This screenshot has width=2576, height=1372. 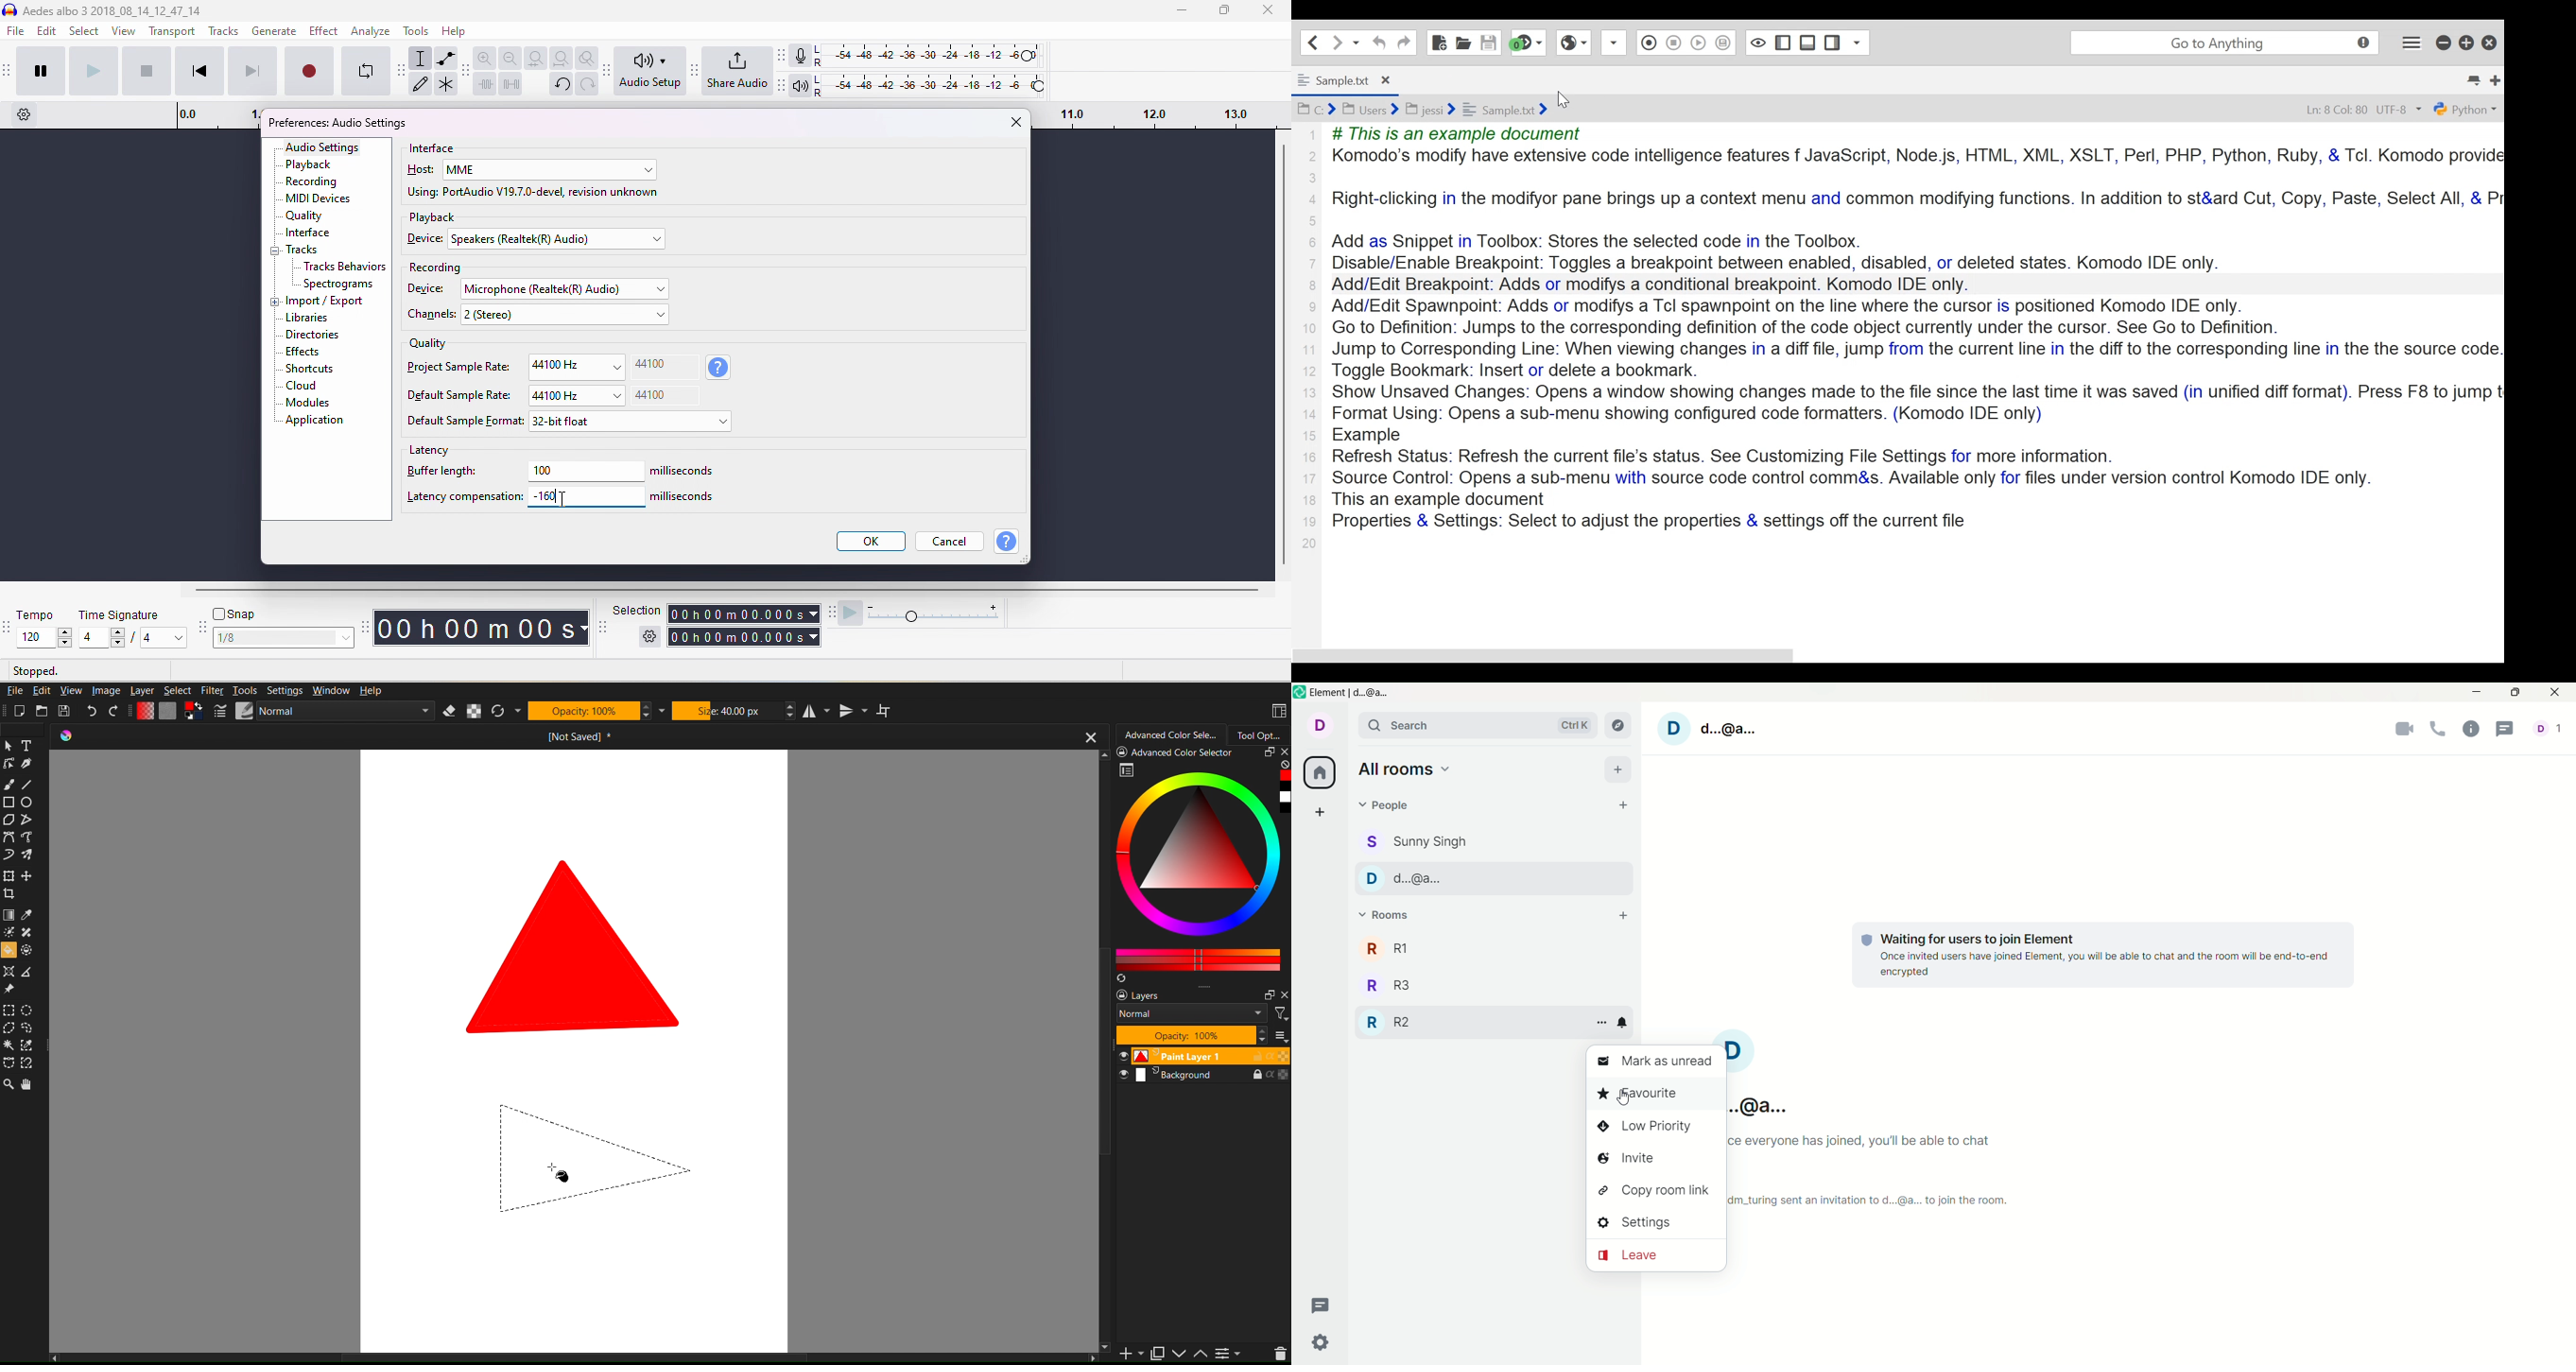 I want to click on play, so click(x=93, y=69).